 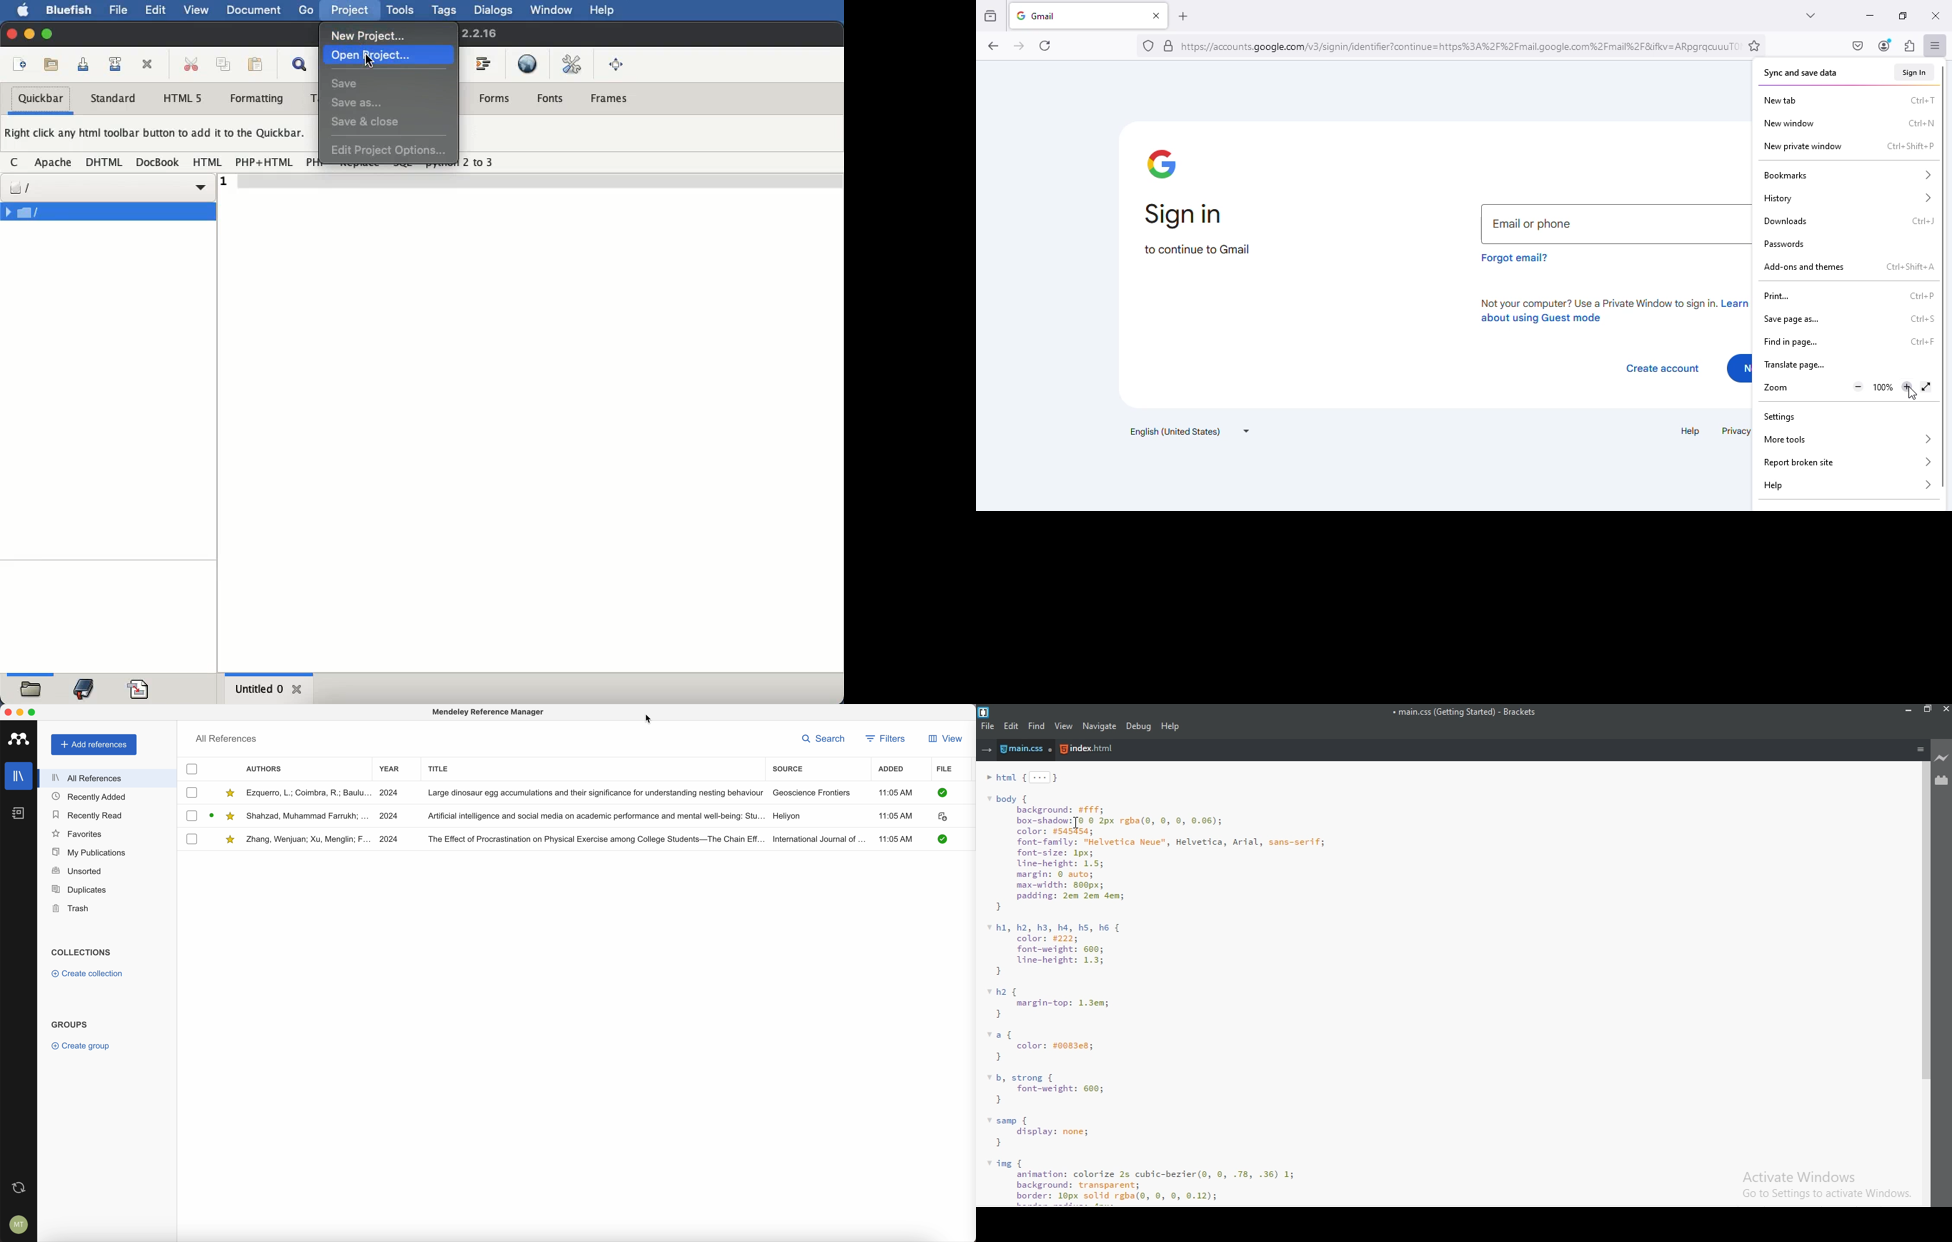 What do you see at coordinates (1791, 343) in the screenshot?
I see `find in page..` at bounding box center [1791, 343].